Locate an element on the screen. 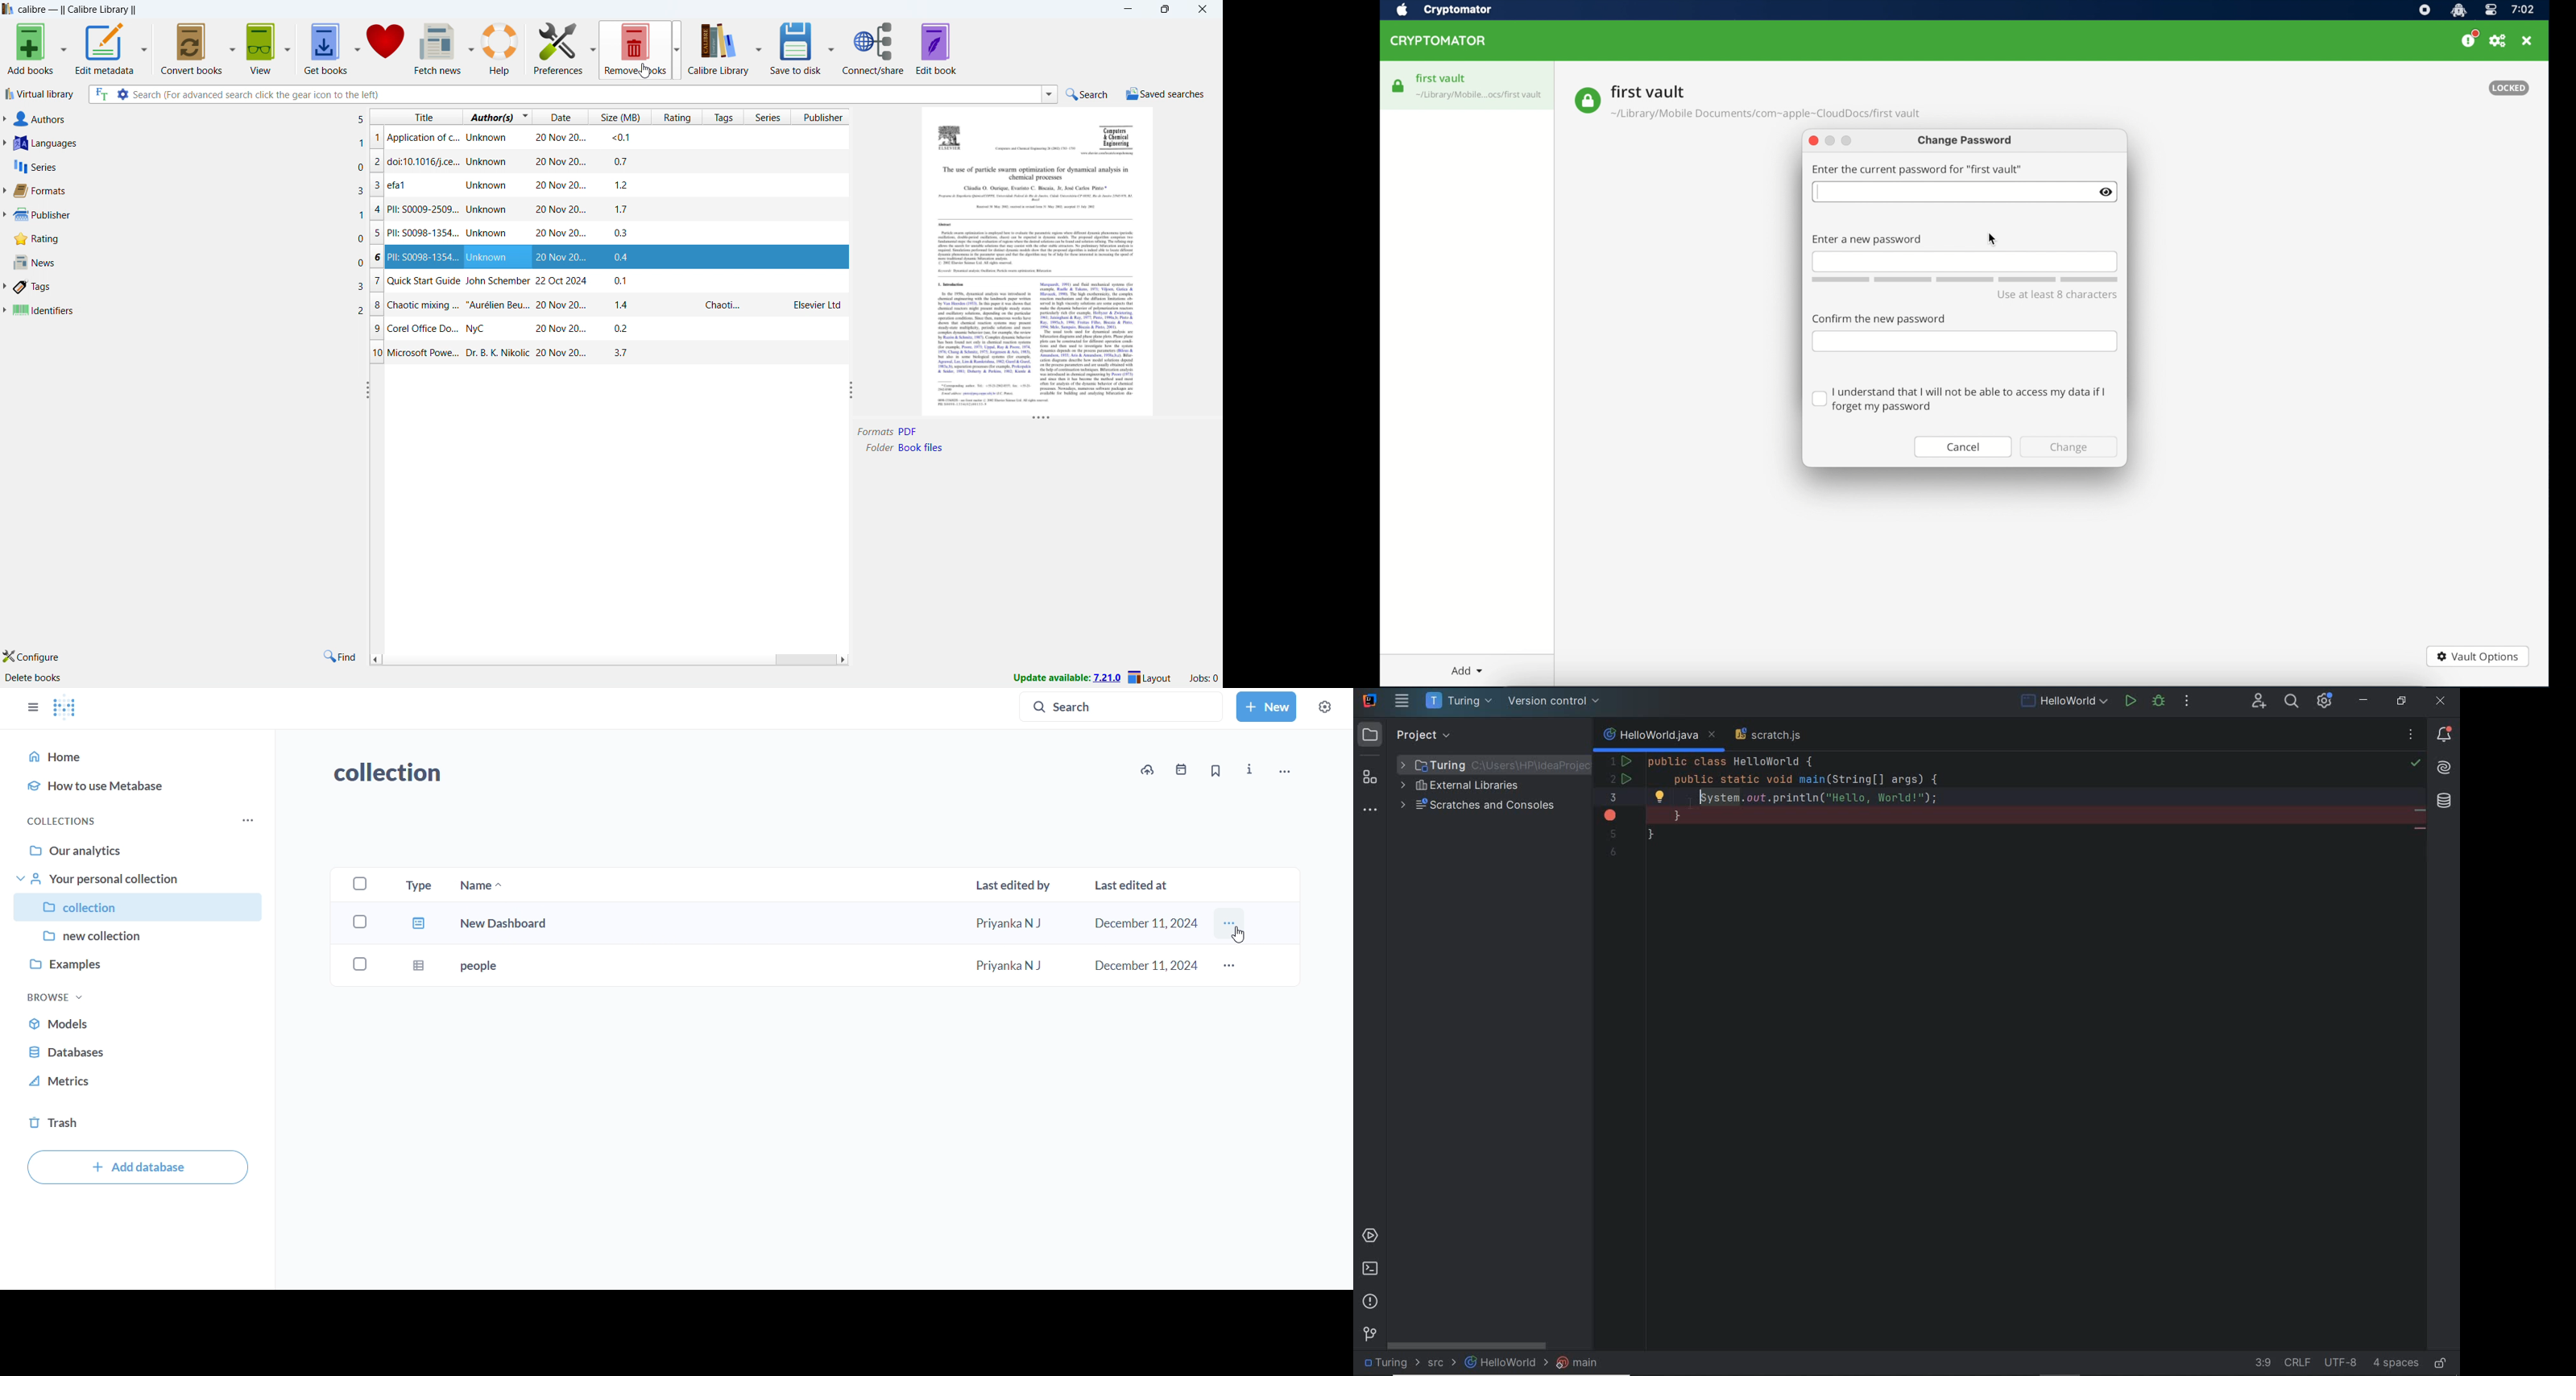 This screenshot has height=1400, width=2576. configure is located at coordinates (31, 656).